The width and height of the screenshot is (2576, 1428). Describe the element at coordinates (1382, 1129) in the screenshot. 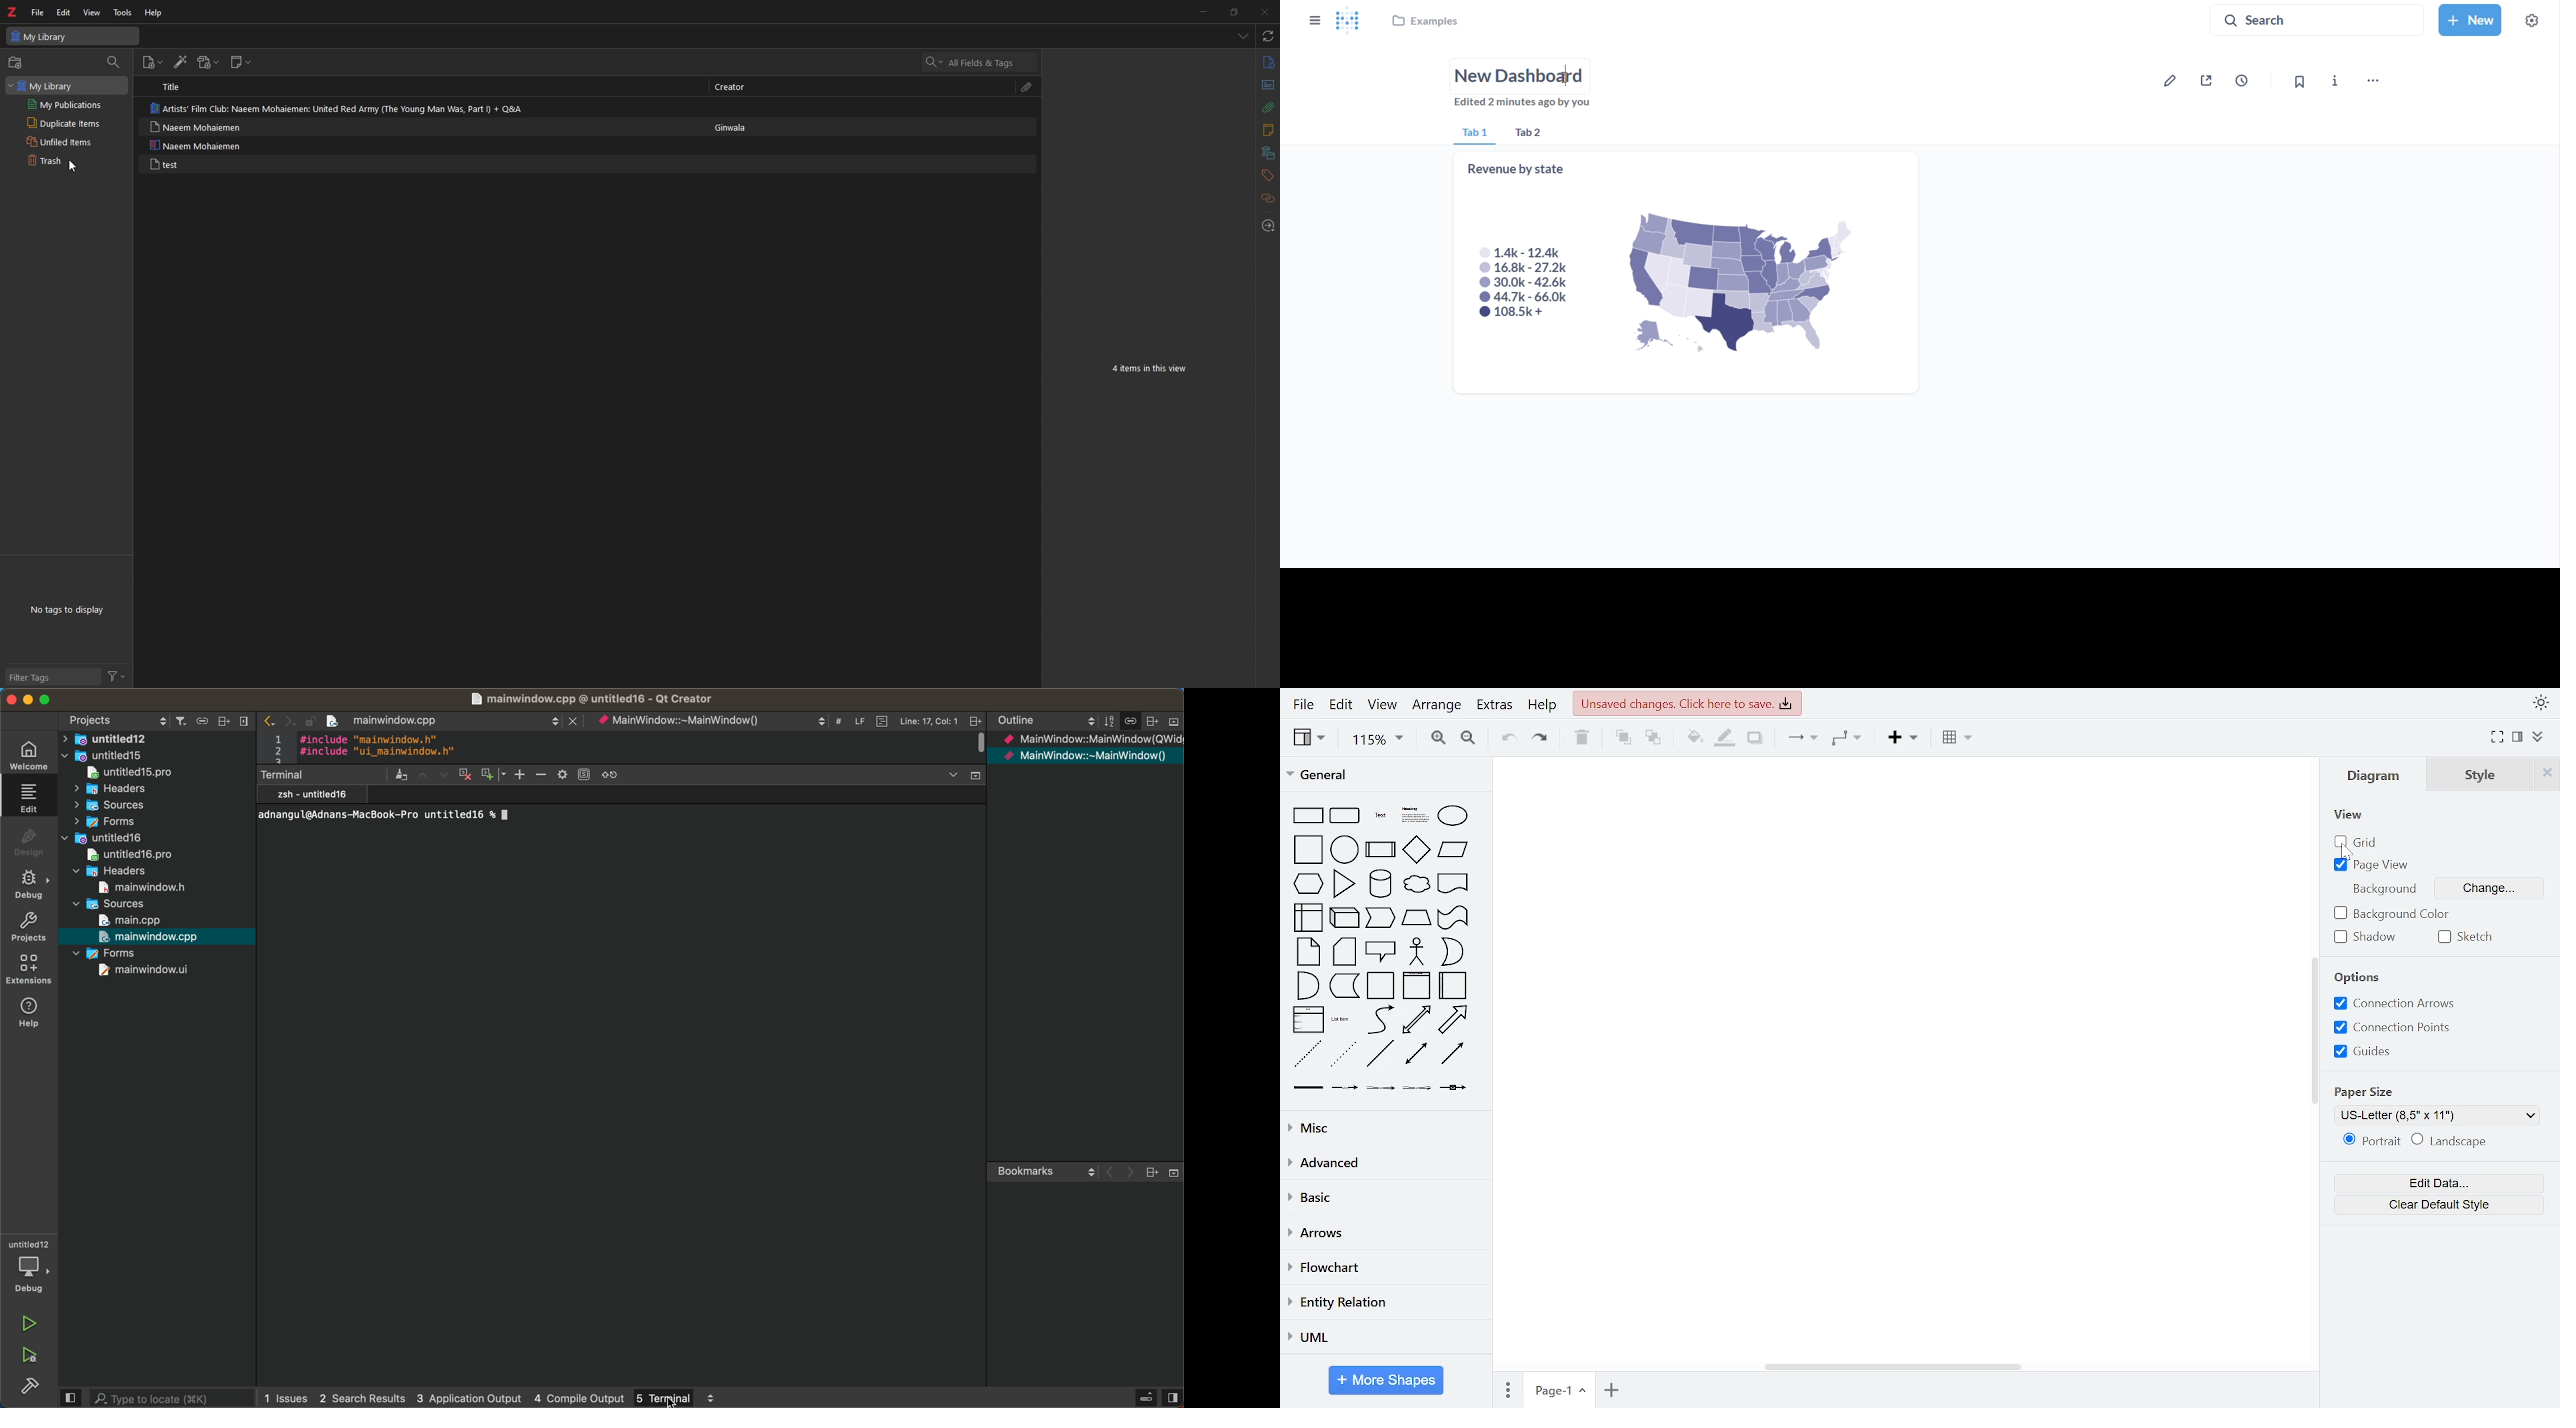

I see `misc` at that location.